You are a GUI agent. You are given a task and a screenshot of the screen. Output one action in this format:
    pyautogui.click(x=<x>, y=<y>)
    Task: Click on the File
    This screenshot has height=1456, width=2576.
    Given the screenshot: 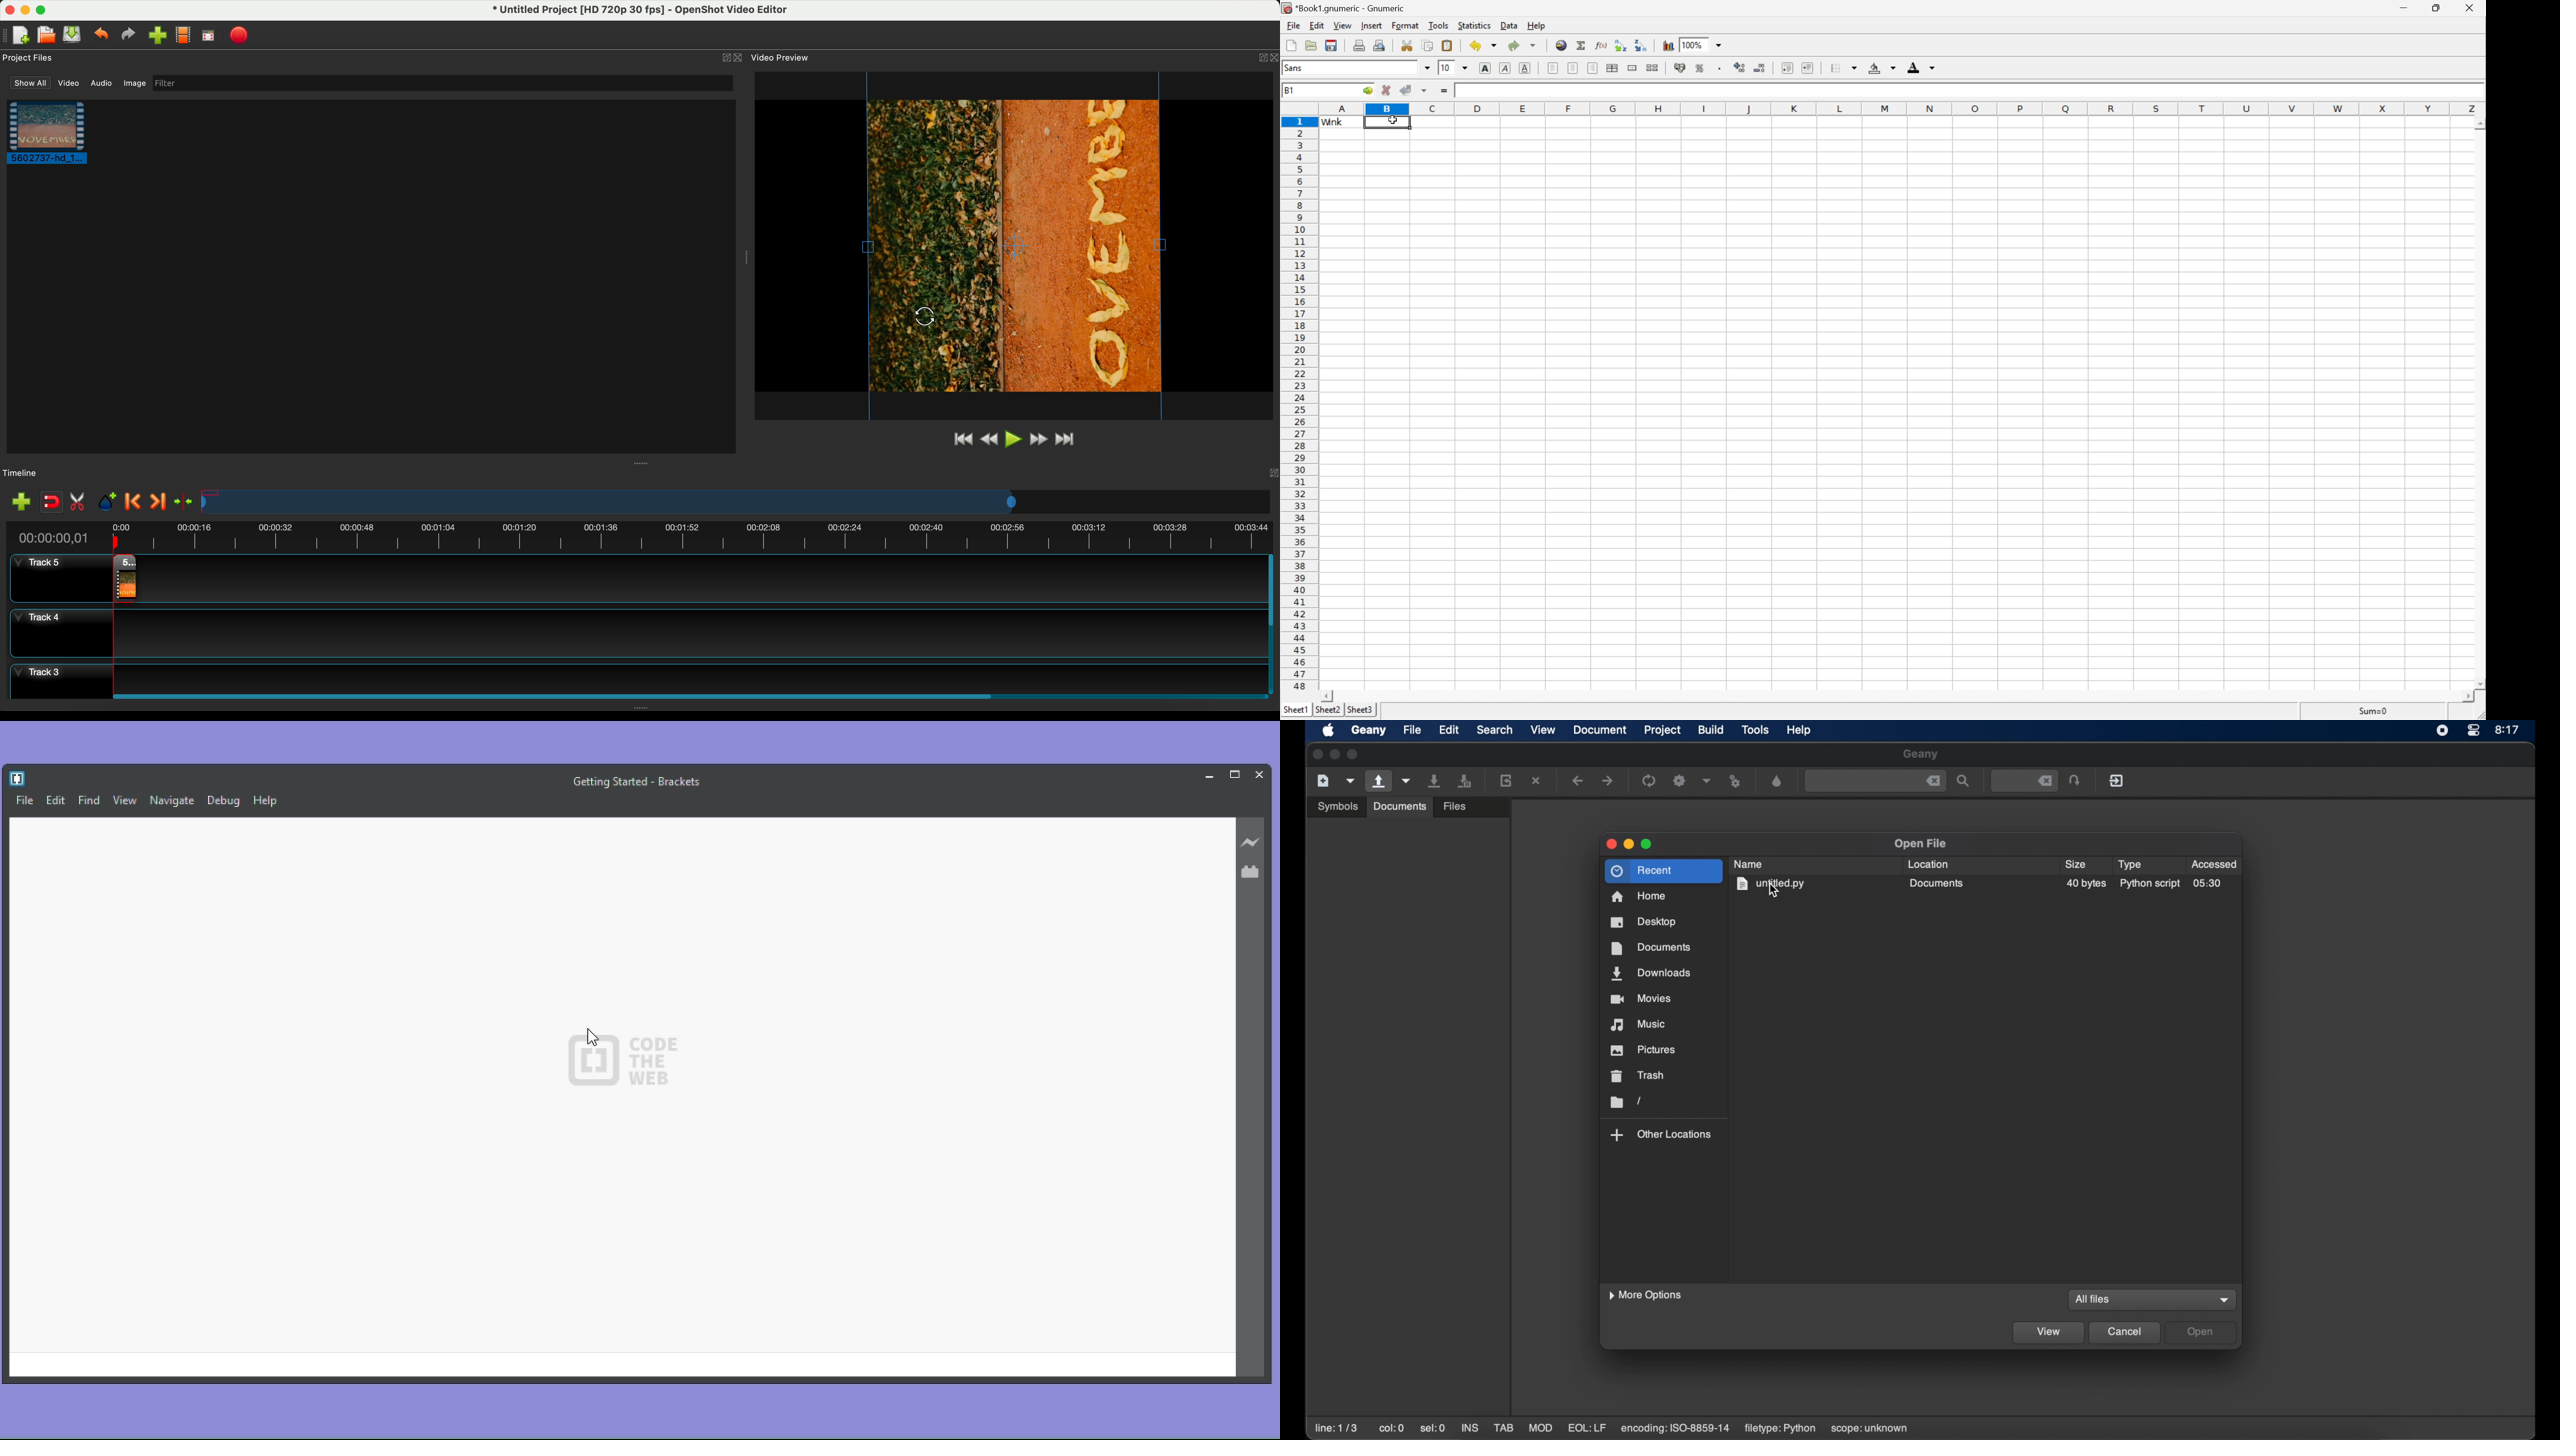 What is the action you would take?
    pyautogui.click(x=21, y=802)
    